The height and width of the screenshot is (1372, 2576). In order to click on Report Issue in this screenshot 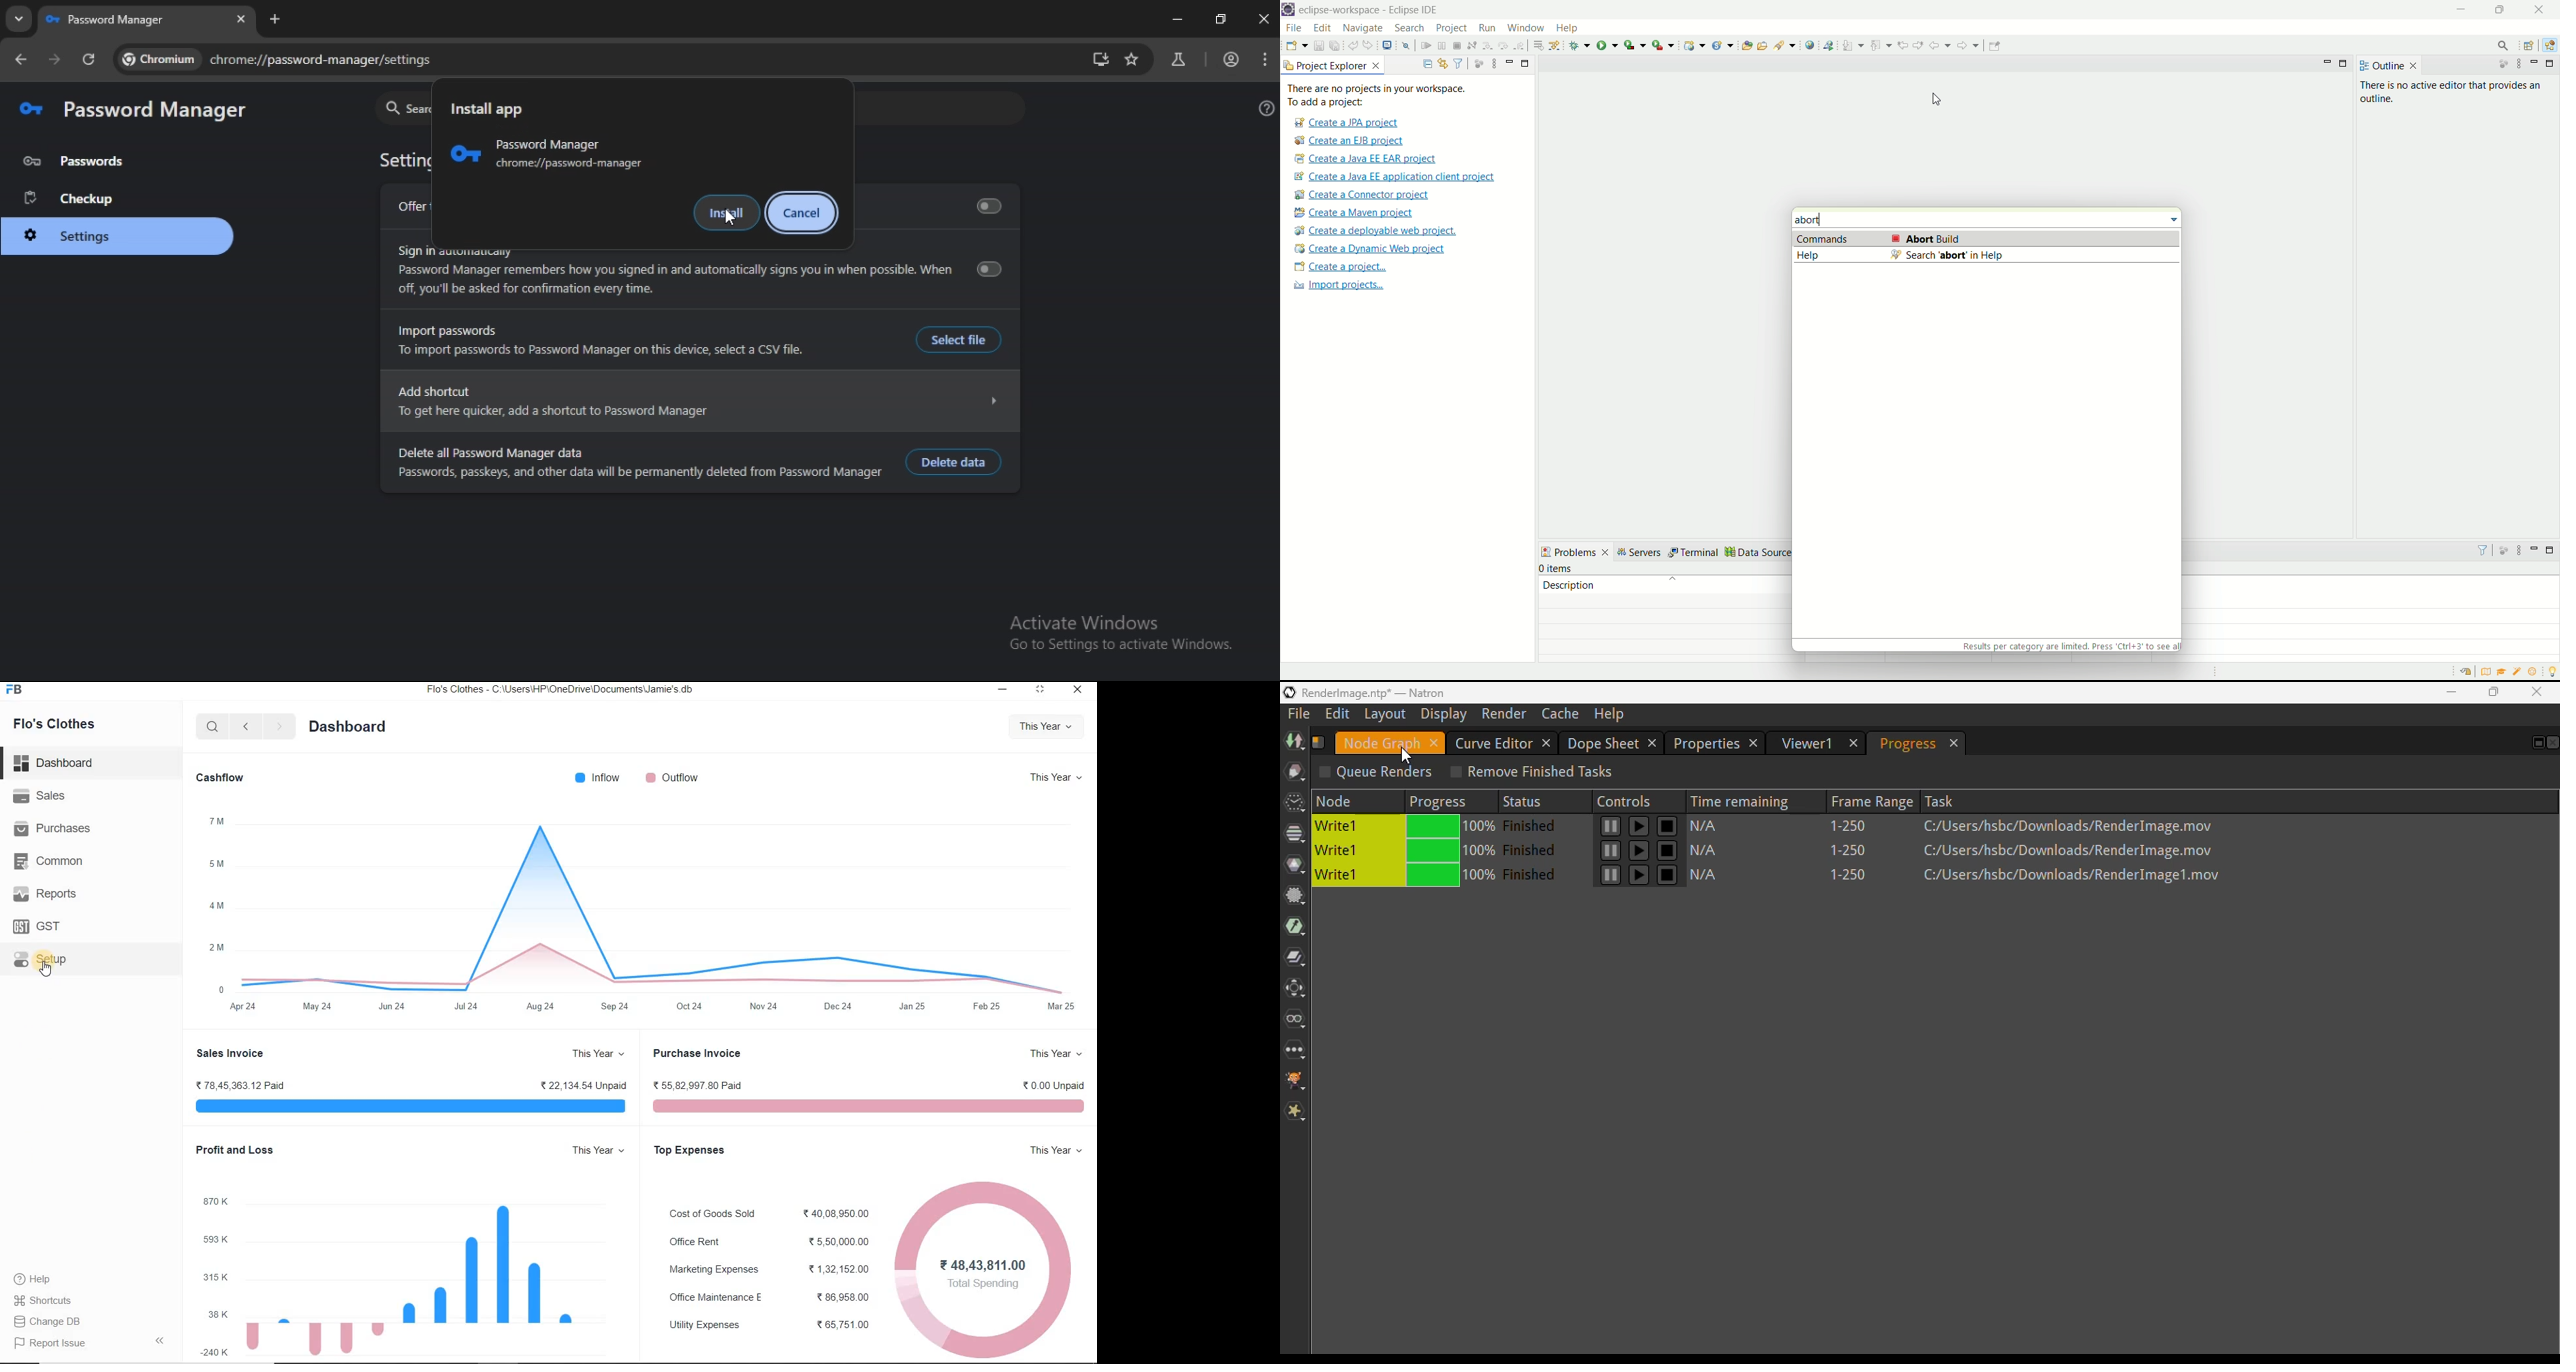, I will do `click(90, 1341)`.